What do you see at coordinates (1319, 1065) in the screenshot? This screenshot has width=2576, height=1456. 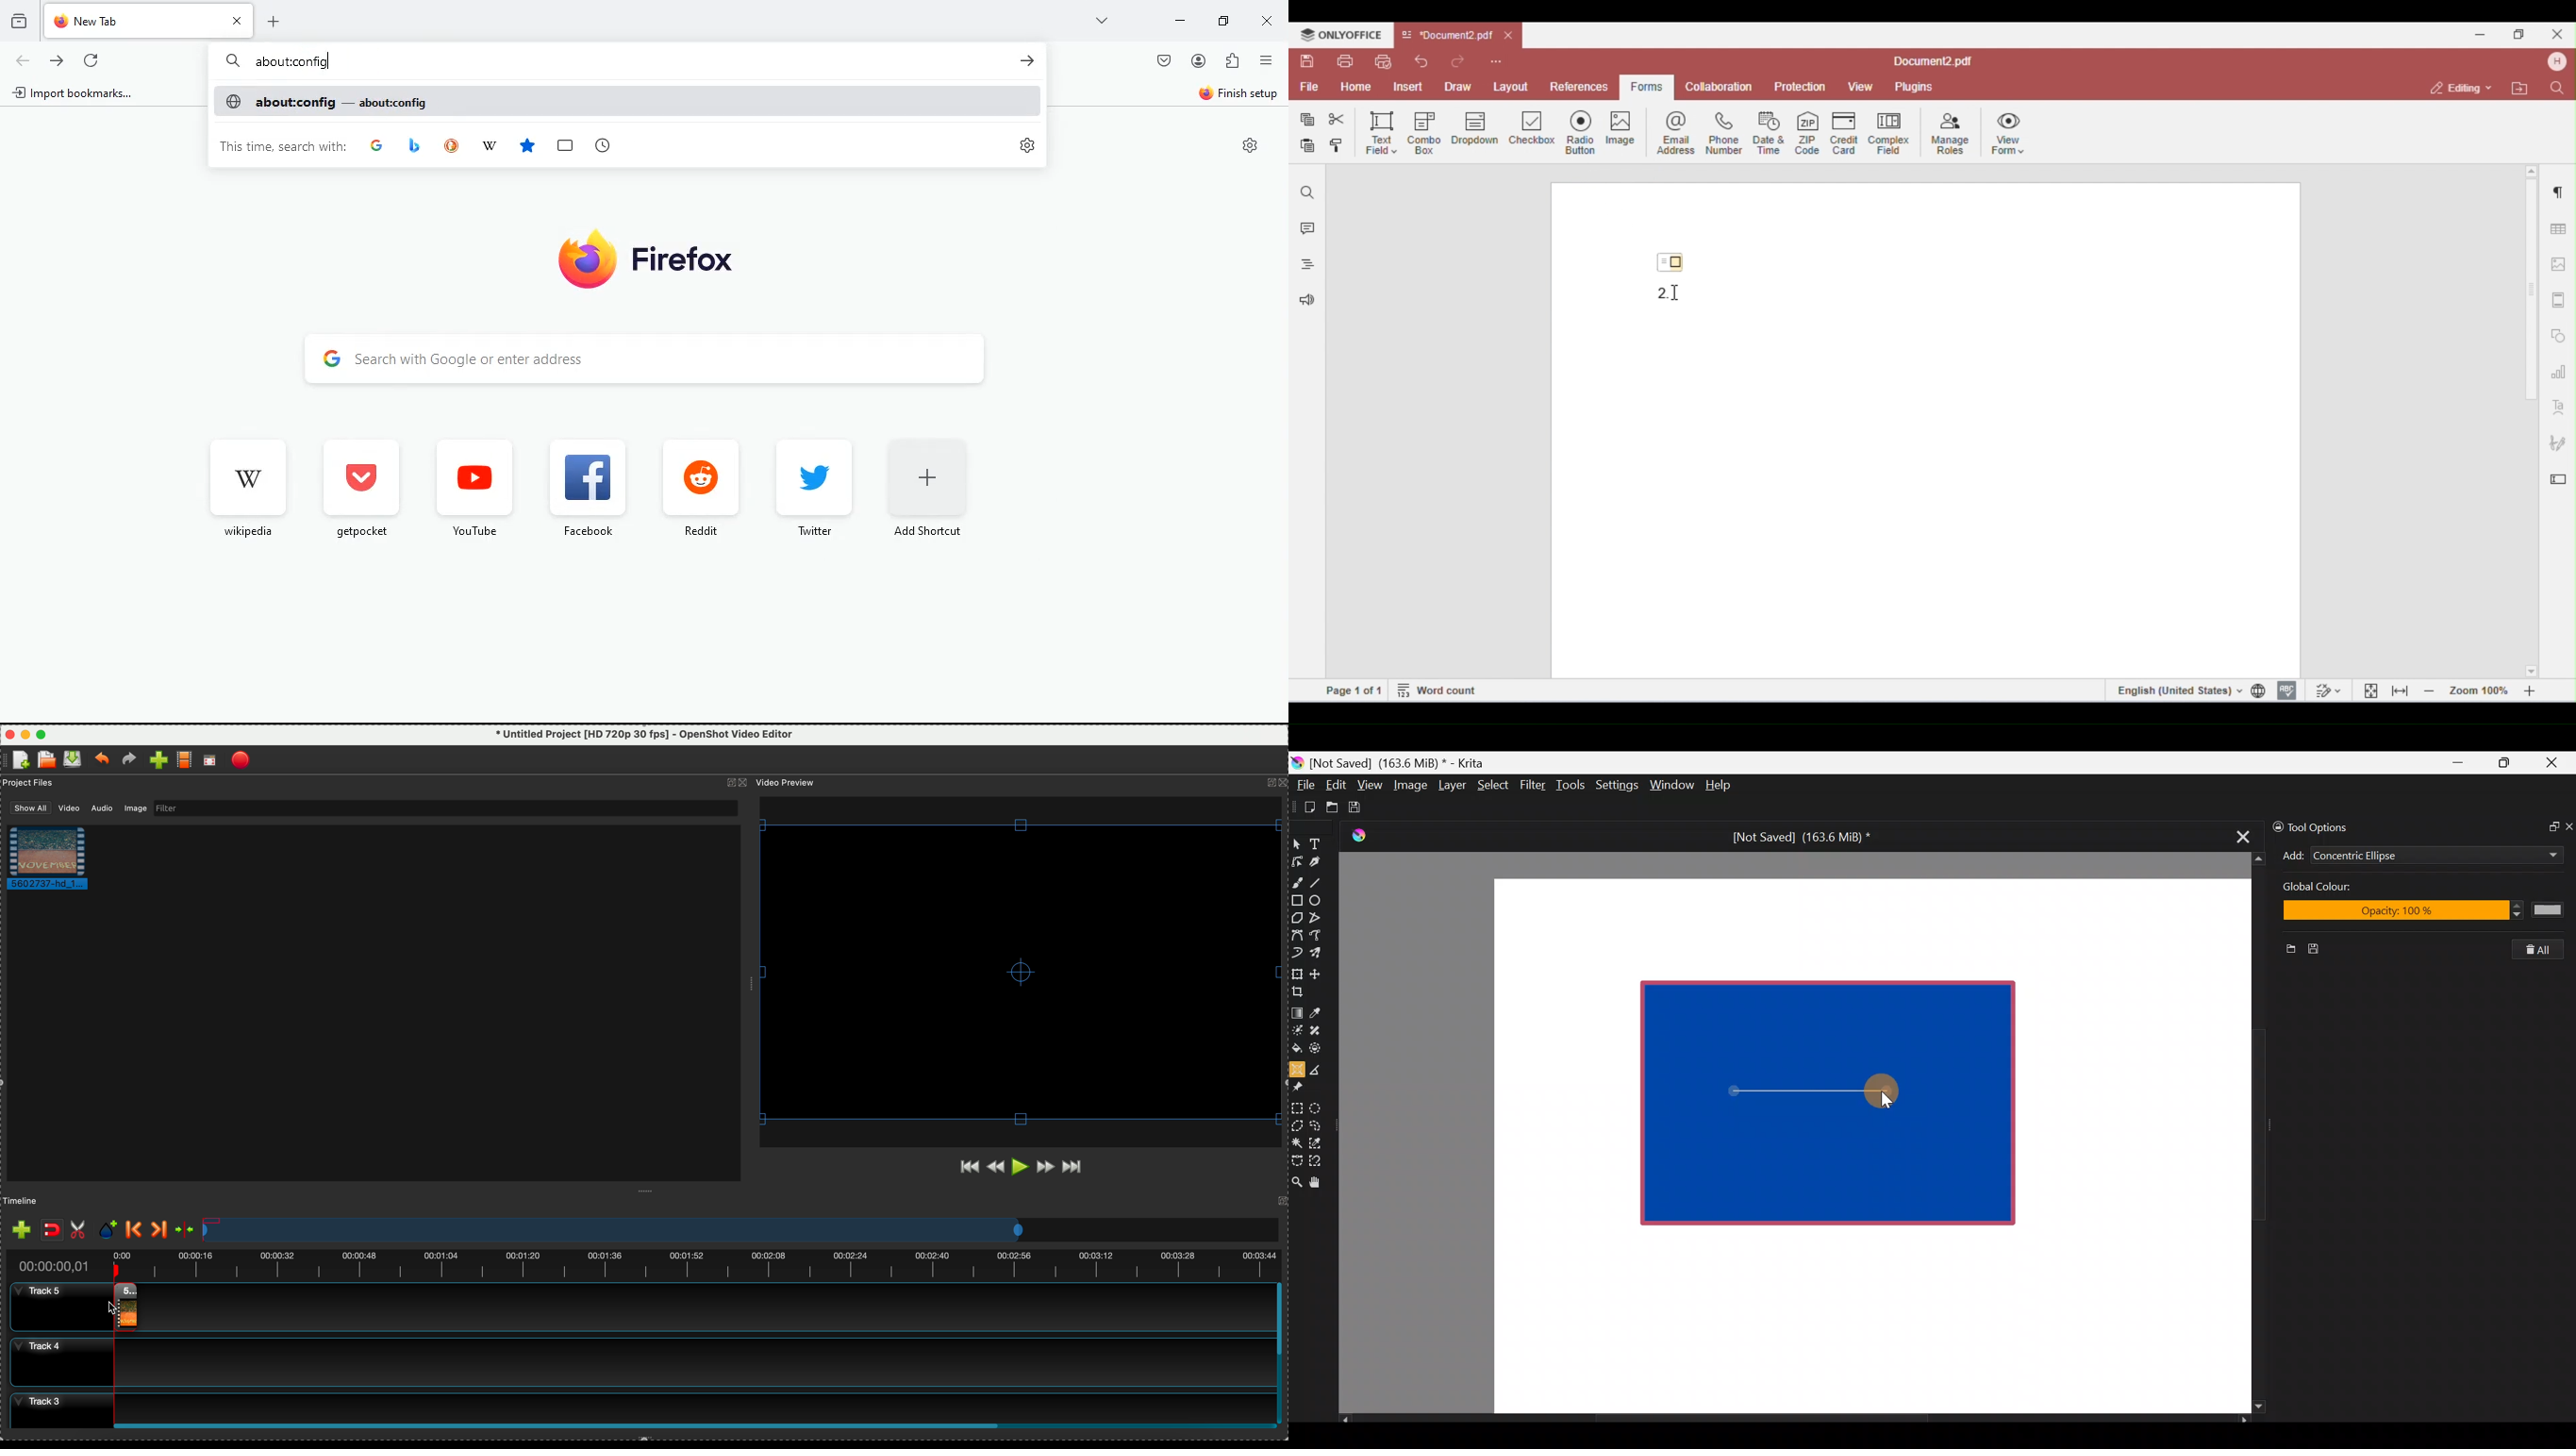 I see `Measure the distance between two points` at bounding box center [1319, 1065].